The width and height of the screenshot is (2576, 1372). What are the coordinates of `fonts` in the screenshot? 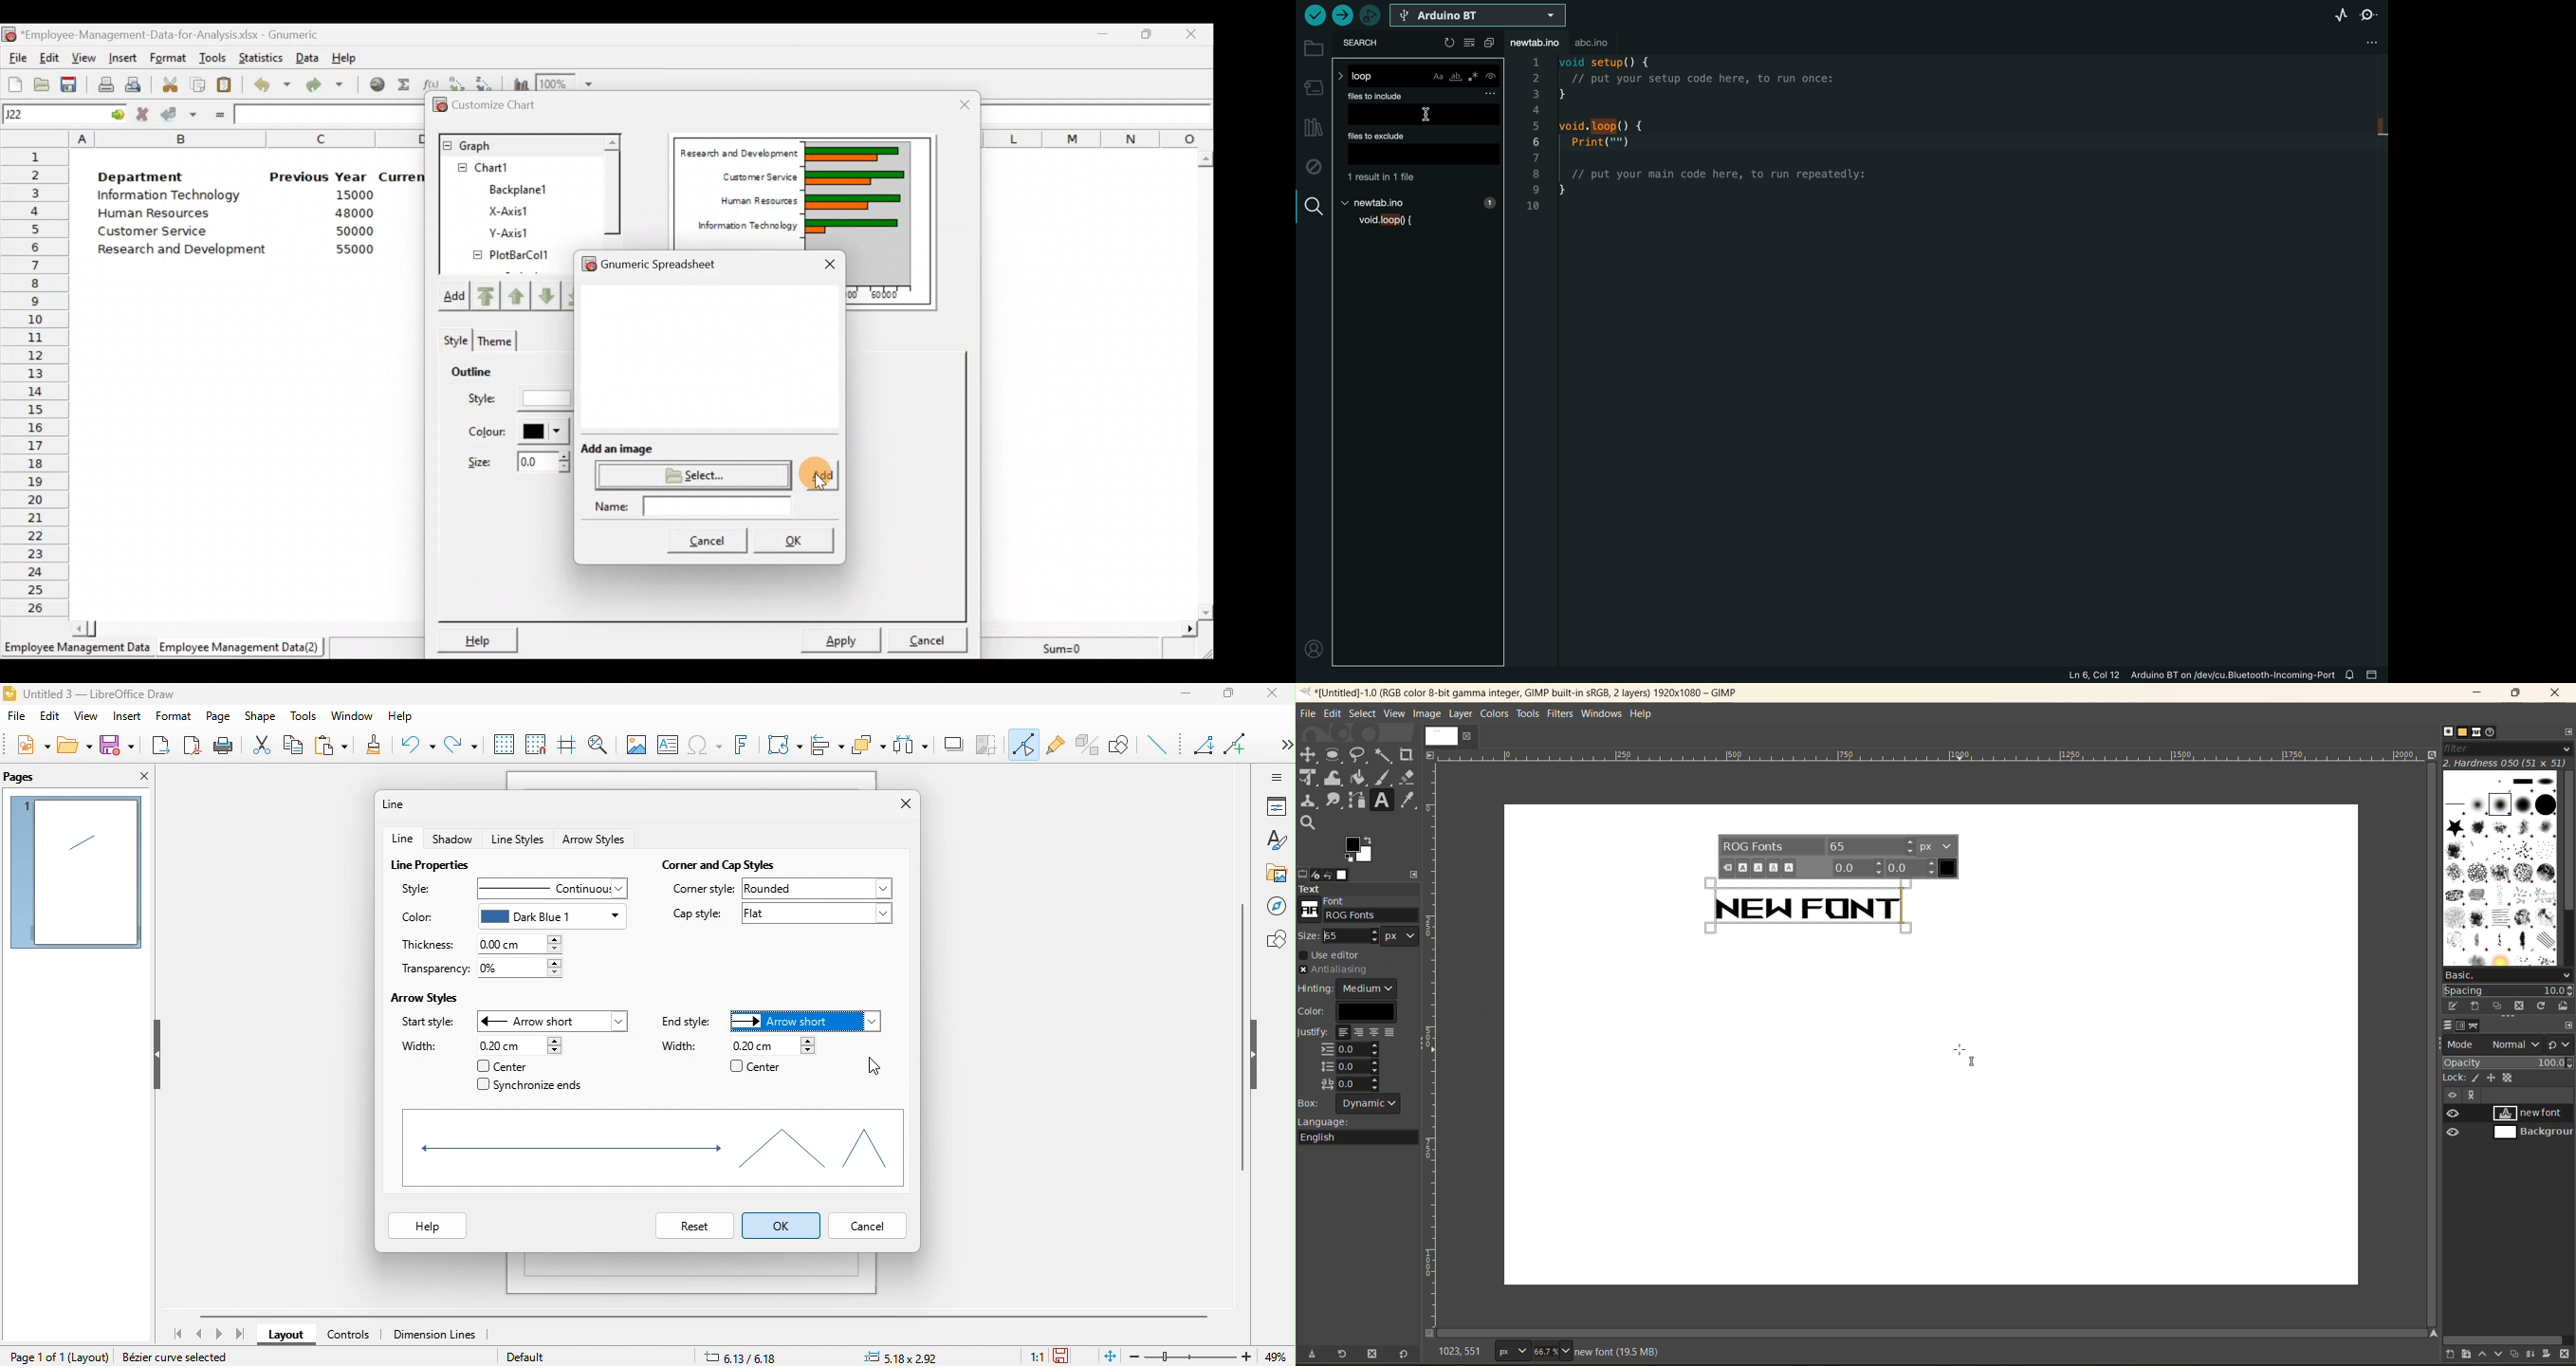 It's located at (2479, 732).